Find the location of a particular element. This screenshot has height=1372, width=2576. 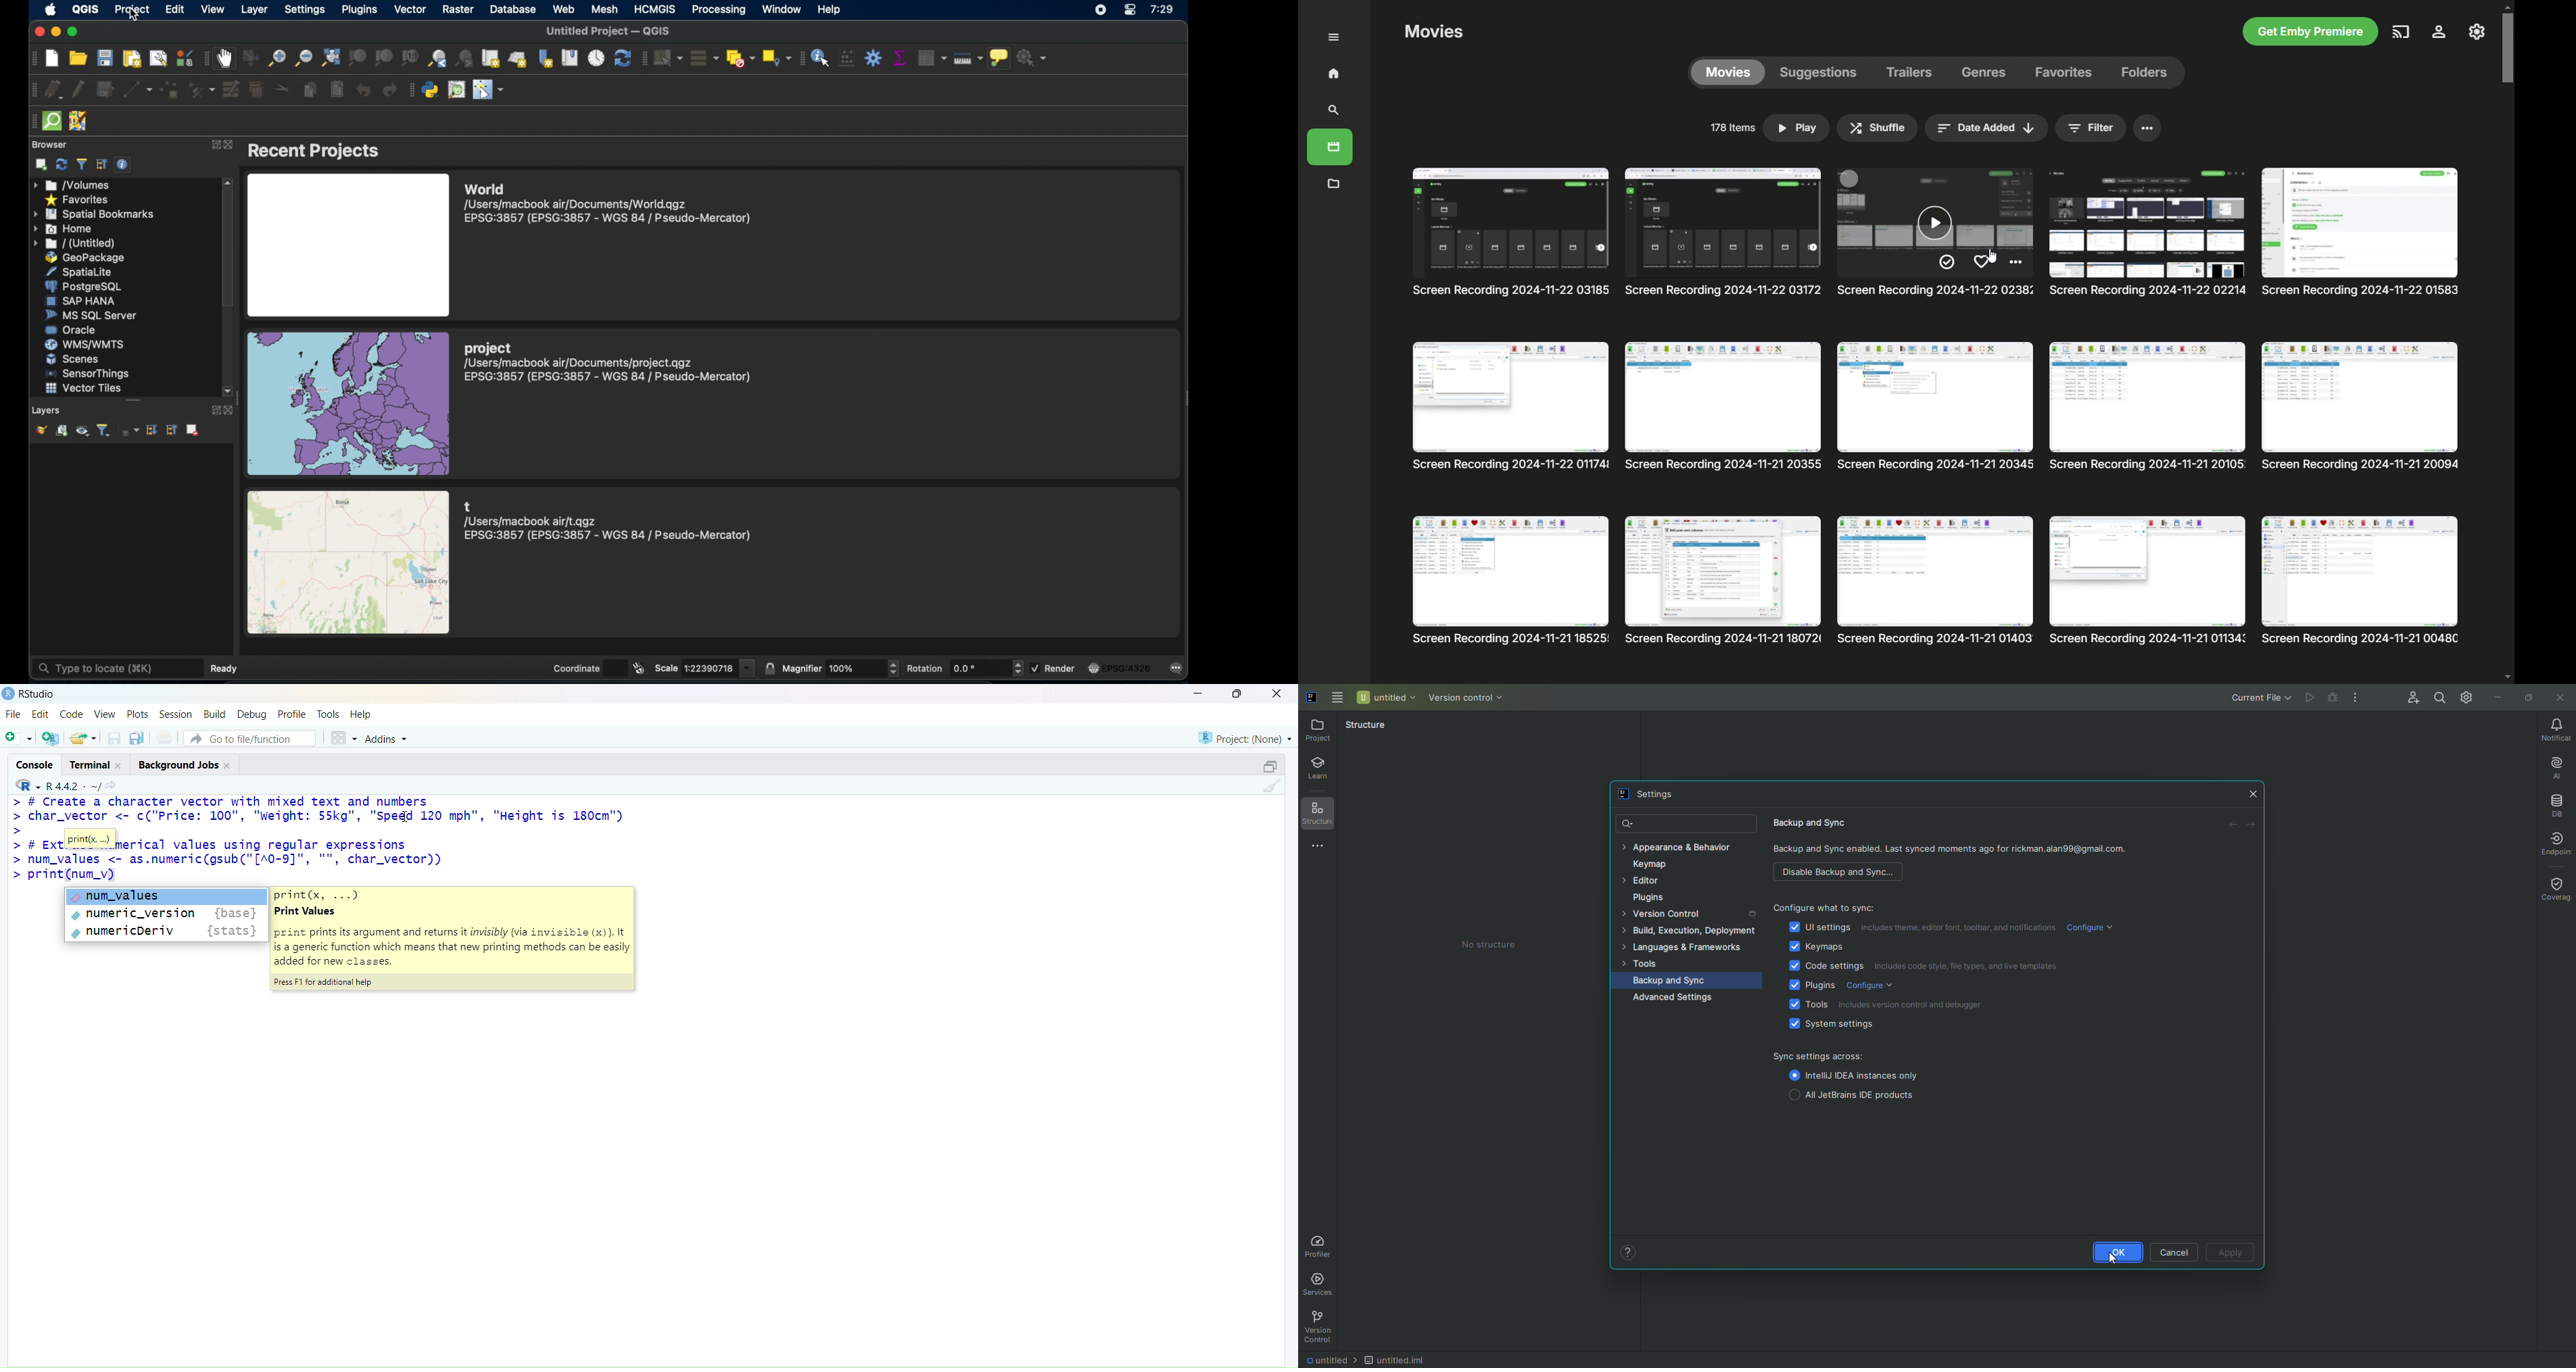

Structure is located at coordinates (1323, 815).